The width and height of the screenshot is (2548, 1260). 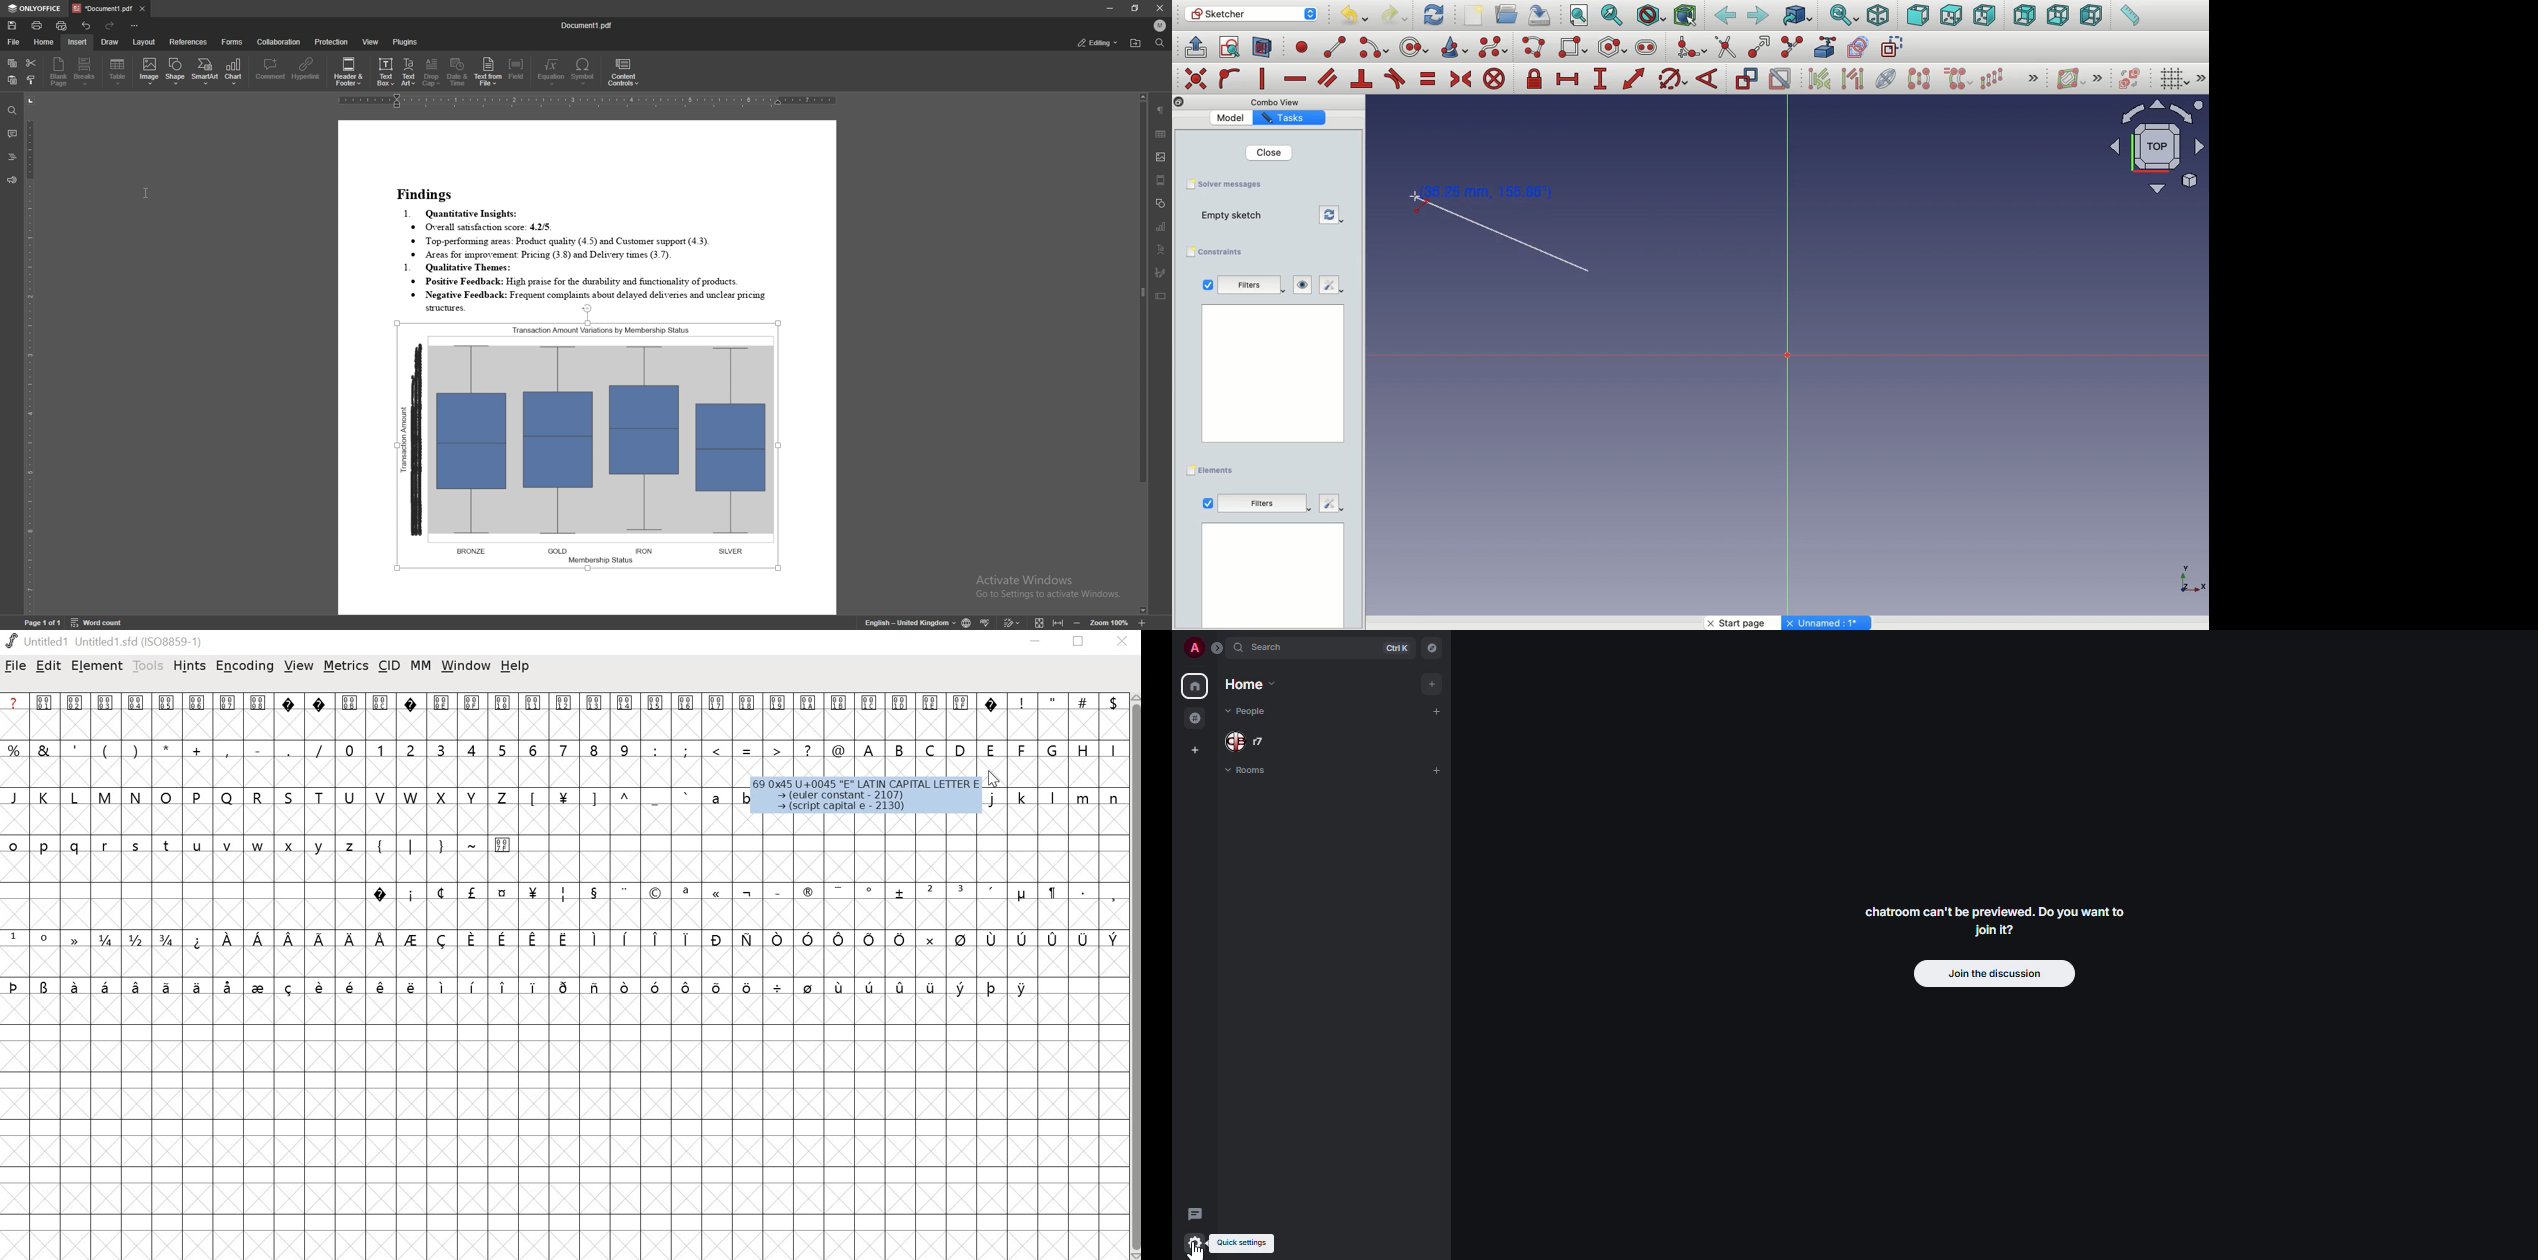 What do you see at coordinates (1096, 42) in the screenshot?
I see `status` at bounding box center [1096, 42].